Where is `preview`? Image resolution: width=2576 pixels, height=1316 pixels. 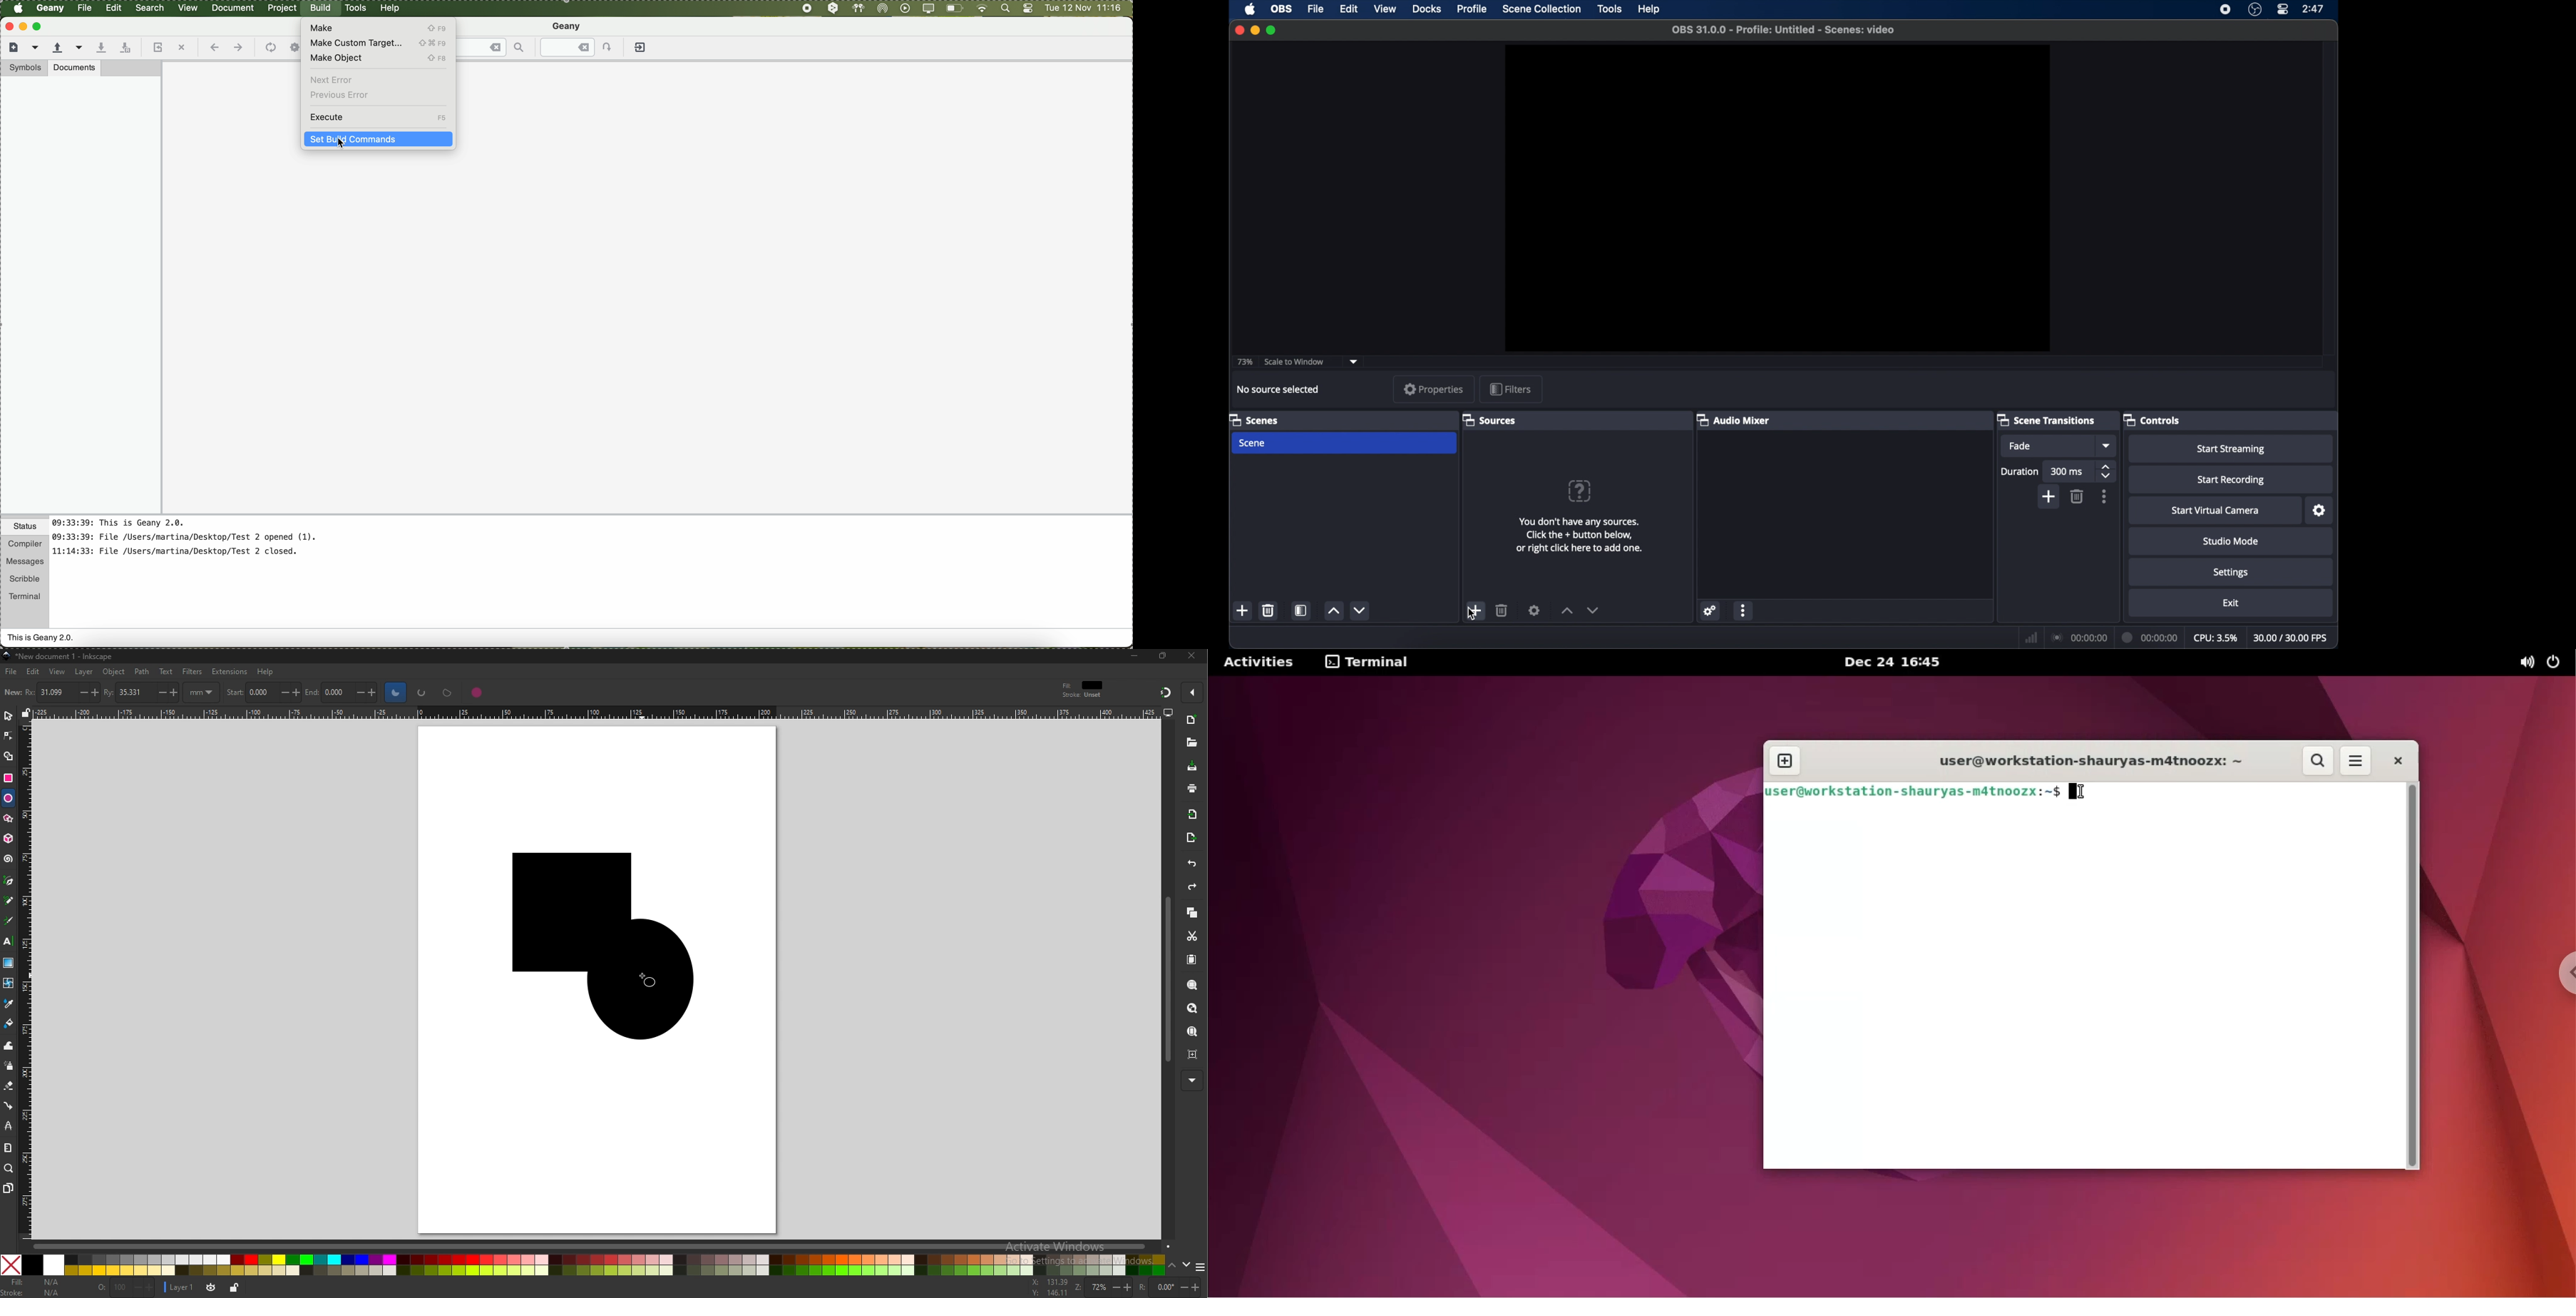 preview is located at coordinates (1775, 197).